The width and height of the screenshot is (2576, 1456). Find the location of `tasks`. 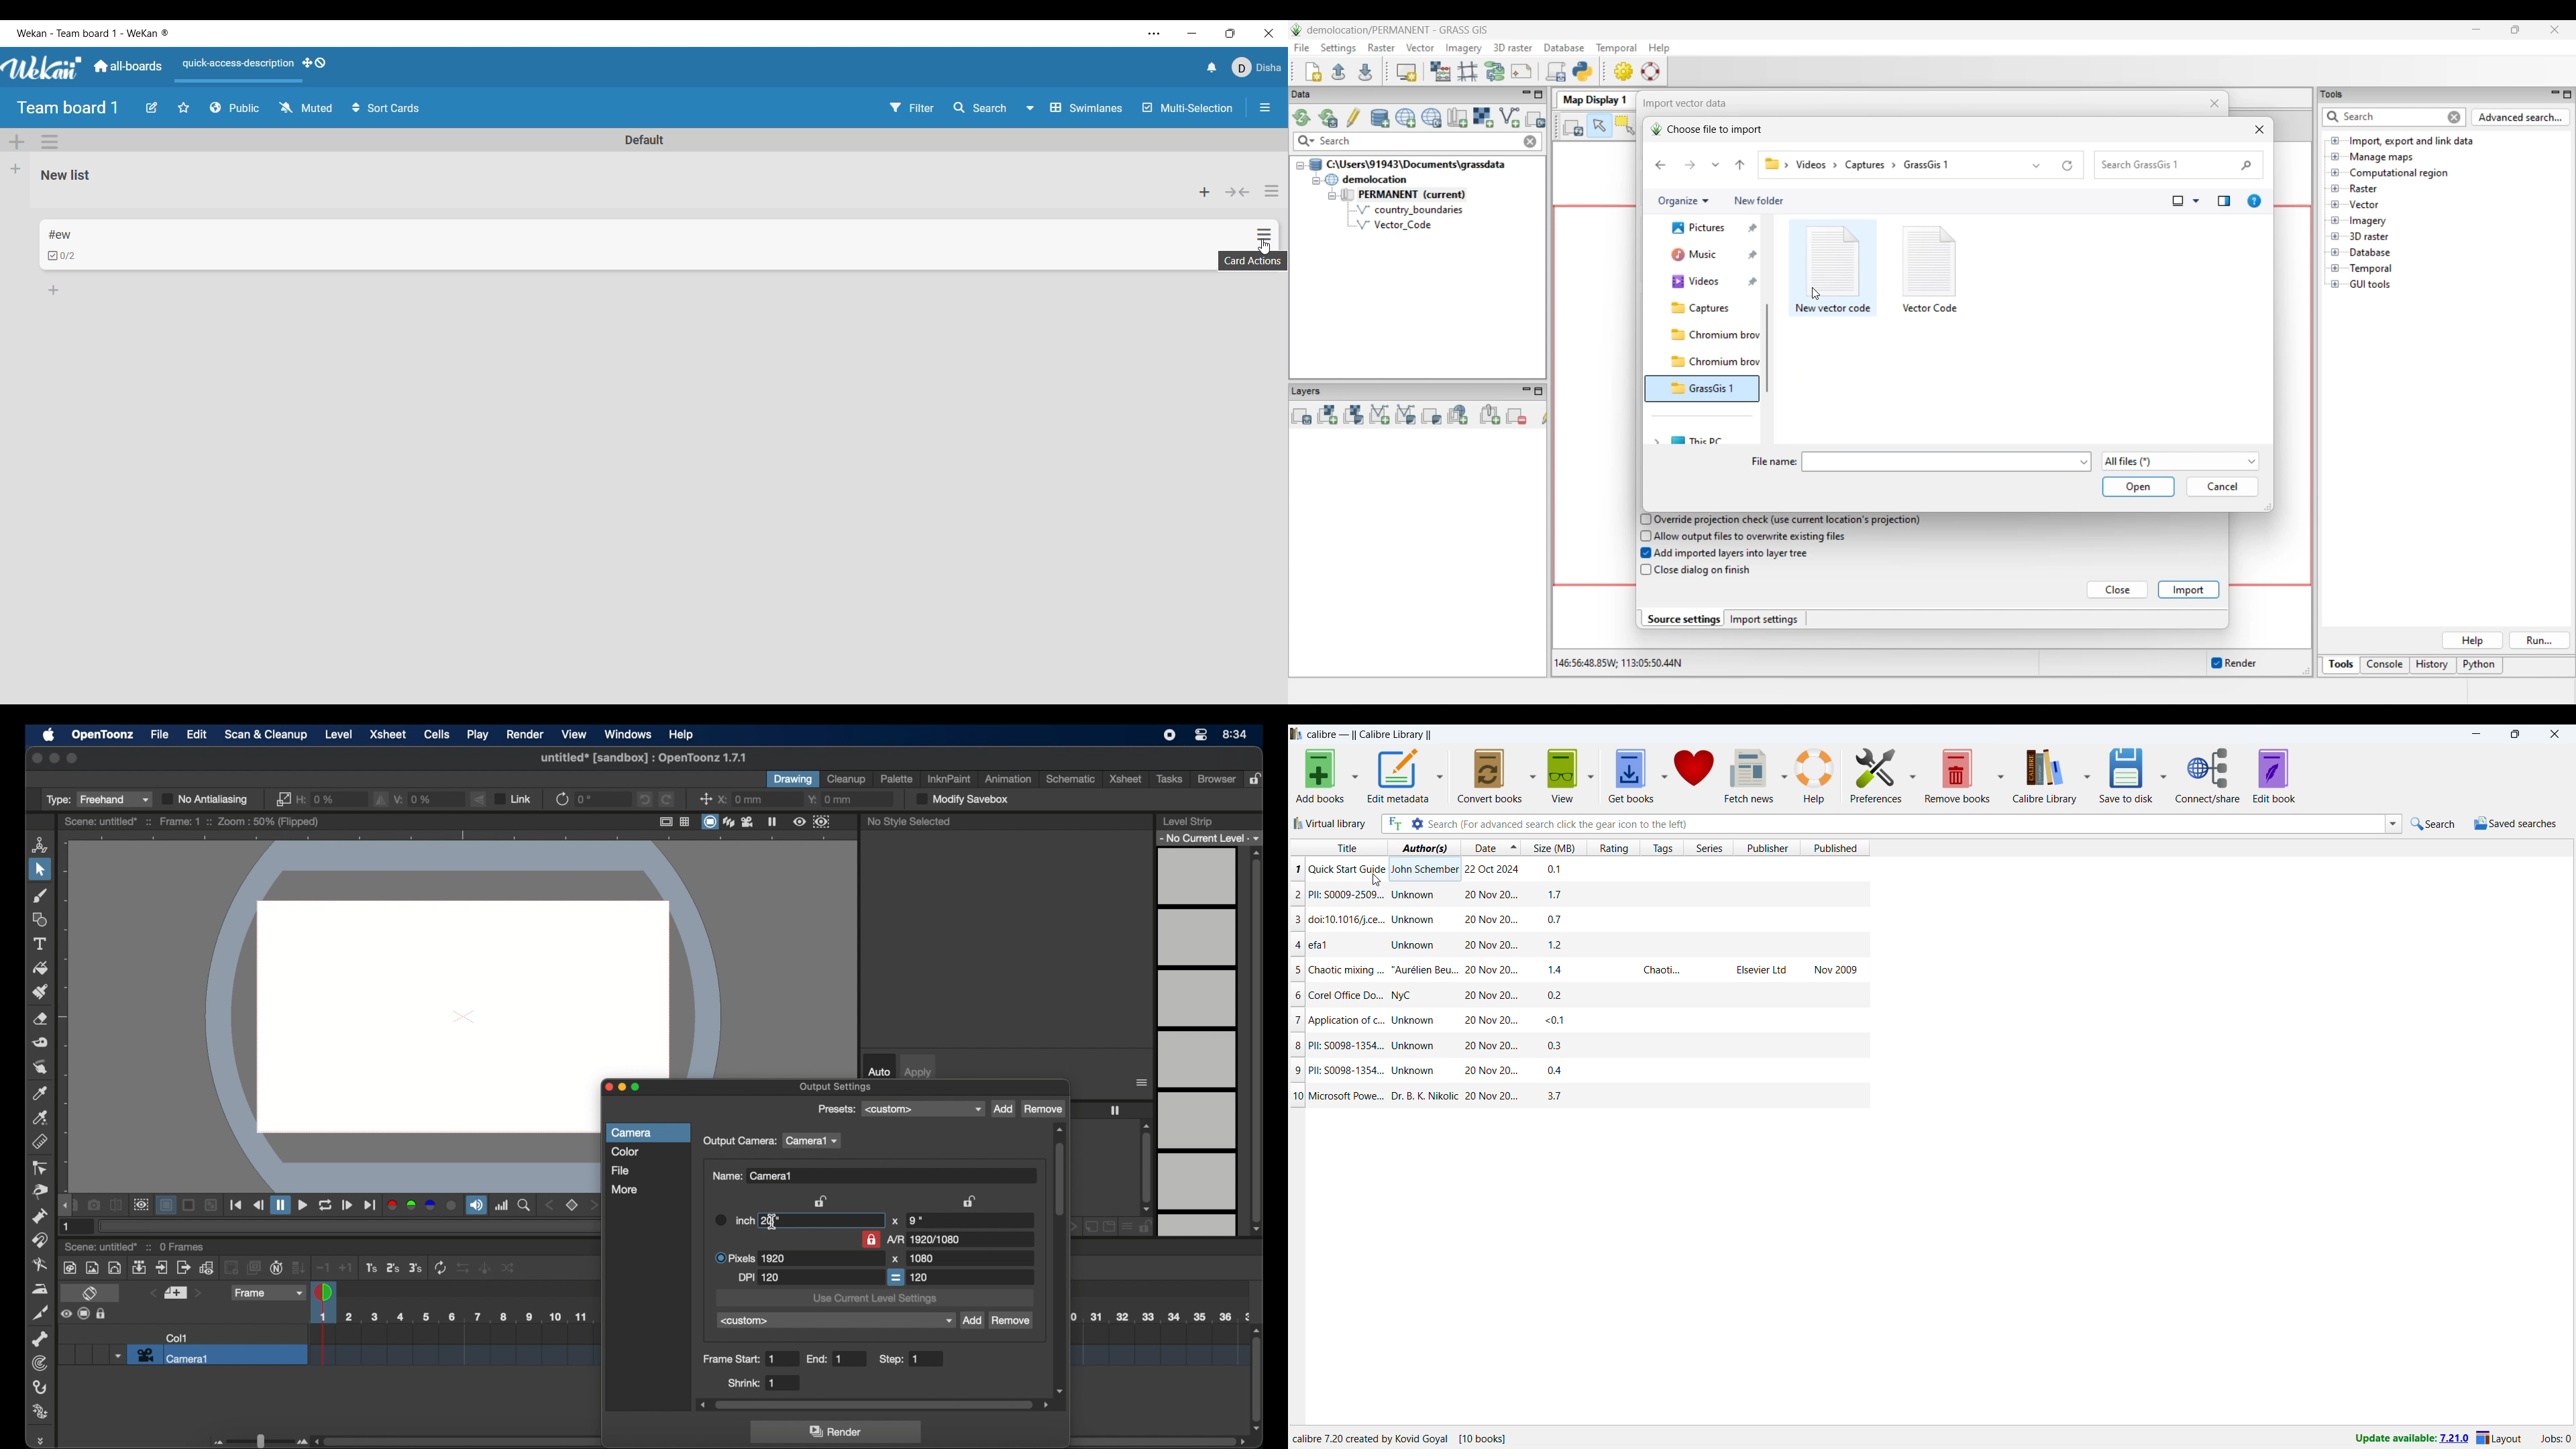

tasks is located at coordinates (1171, 779).